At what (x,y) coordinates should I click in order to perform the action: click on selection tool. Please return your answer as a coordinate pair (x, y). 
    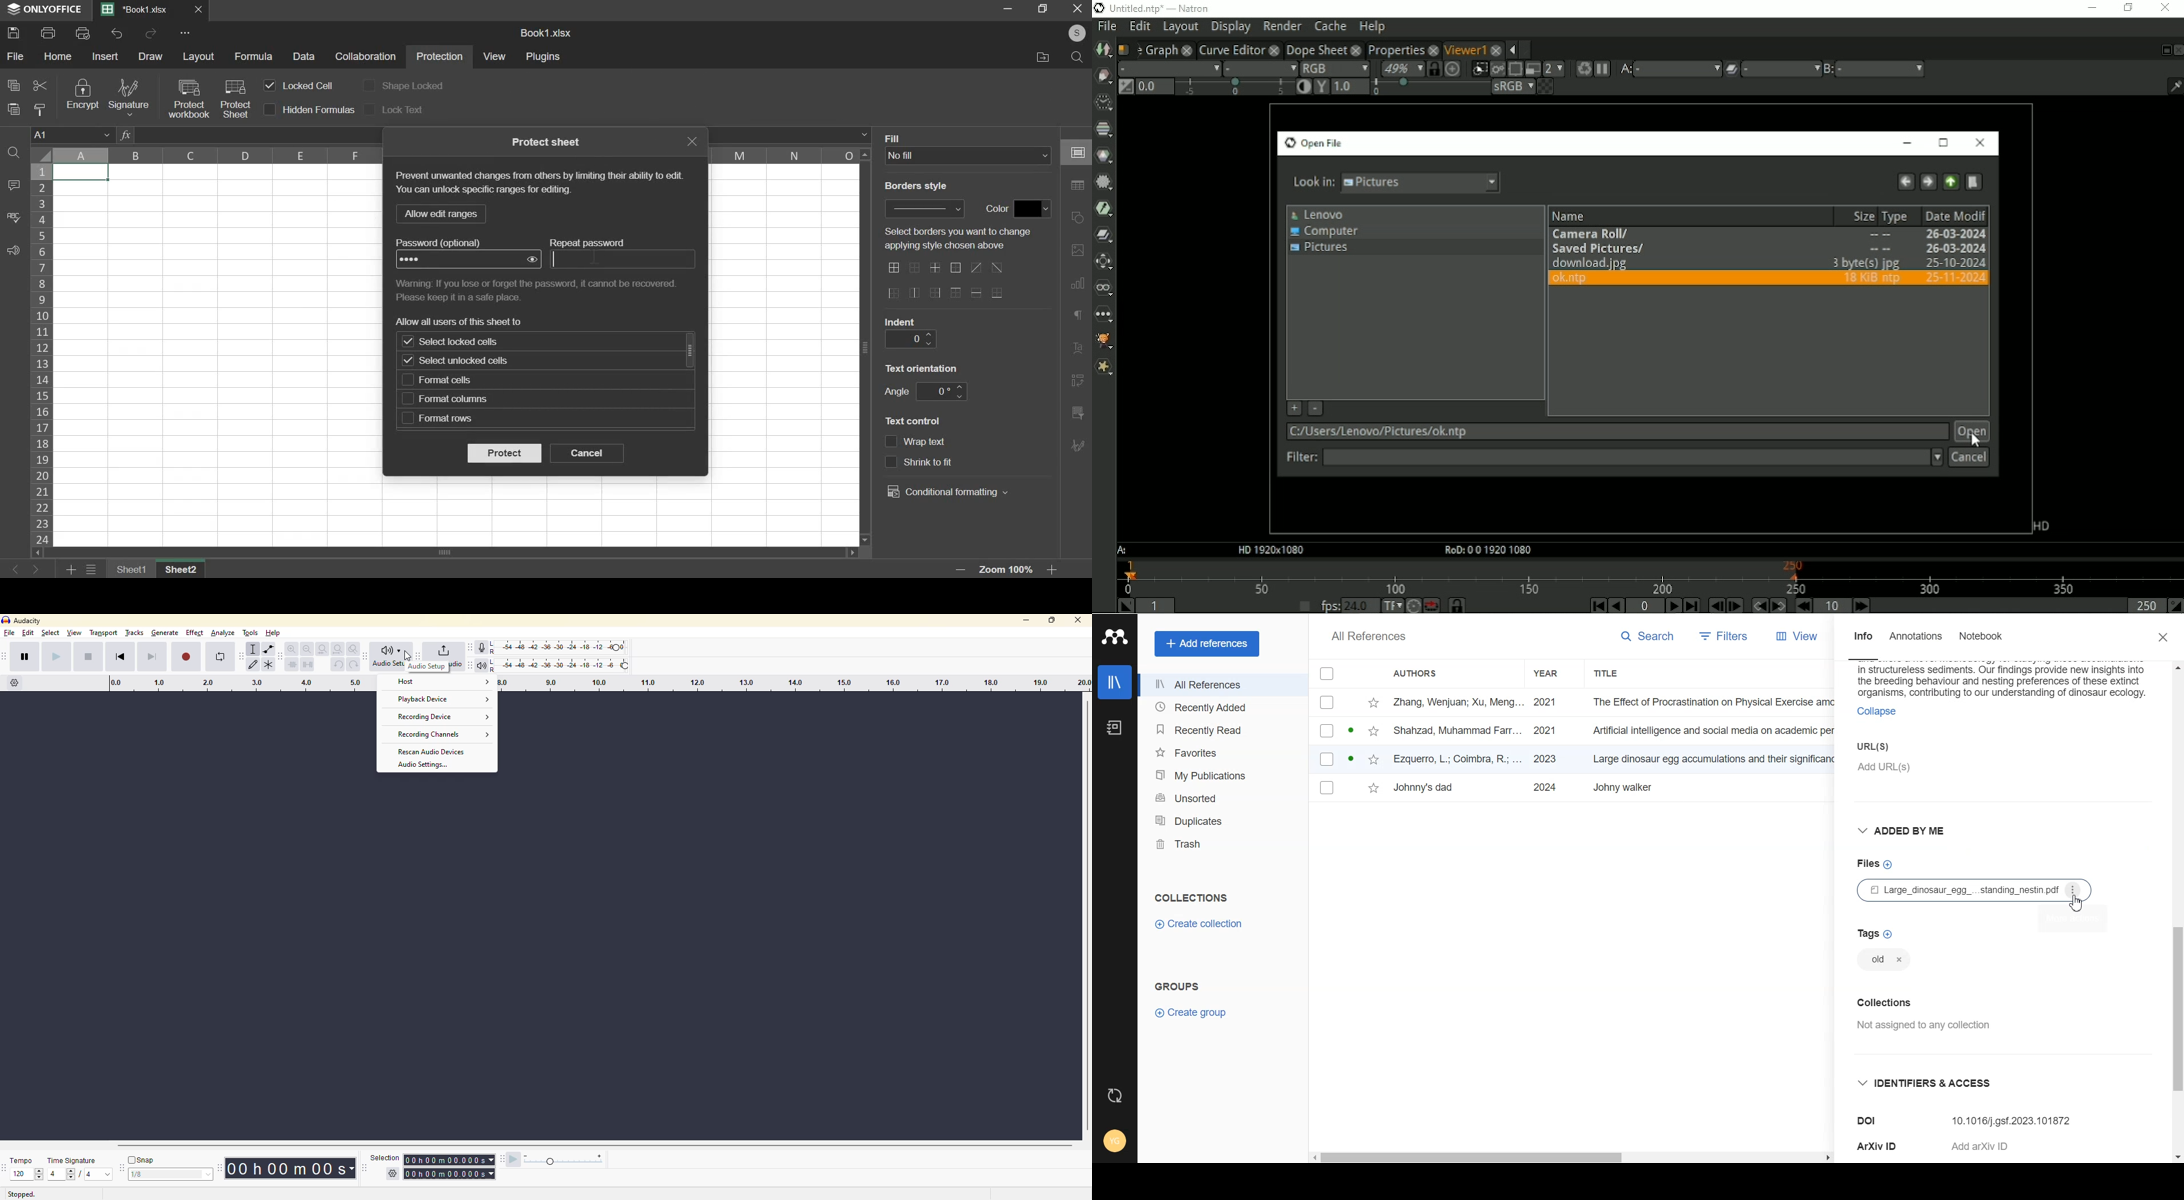
    Looking at the image, I should click on (253, 650).